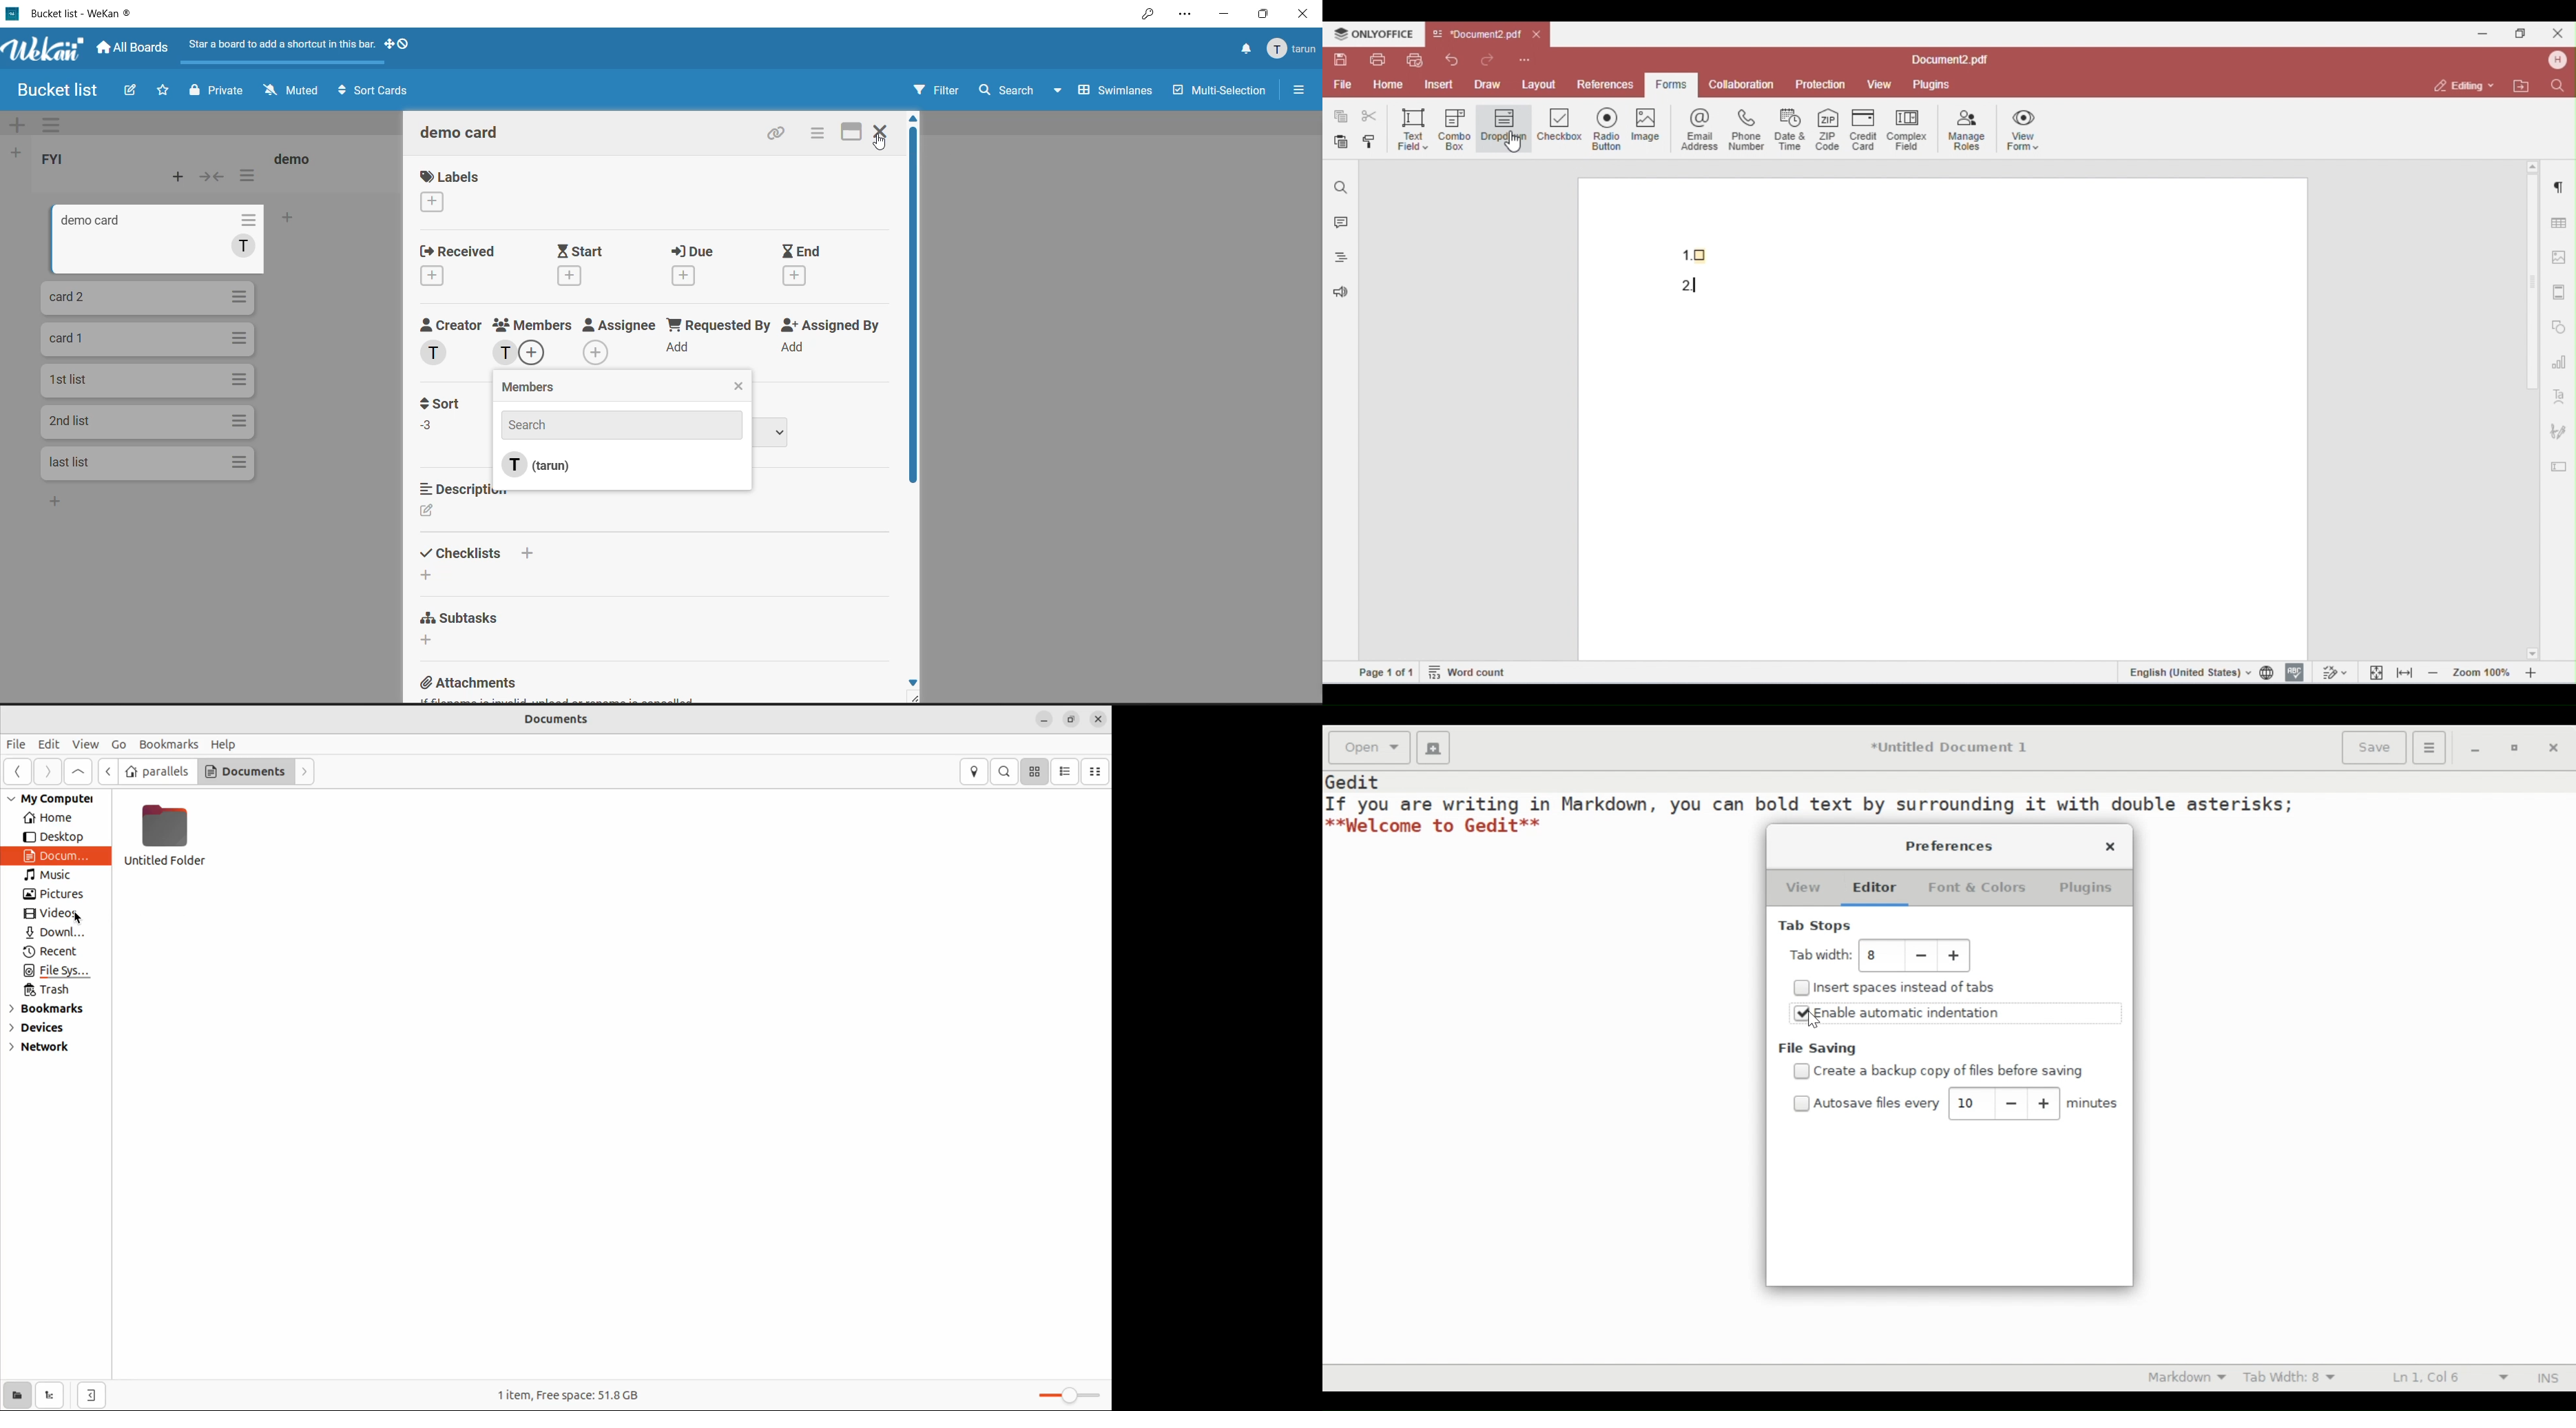 The height and width of the screenshot is (1428, 2576). Describe the element at coordinates (536, 322) in the screenshot. I see `members` at that location.